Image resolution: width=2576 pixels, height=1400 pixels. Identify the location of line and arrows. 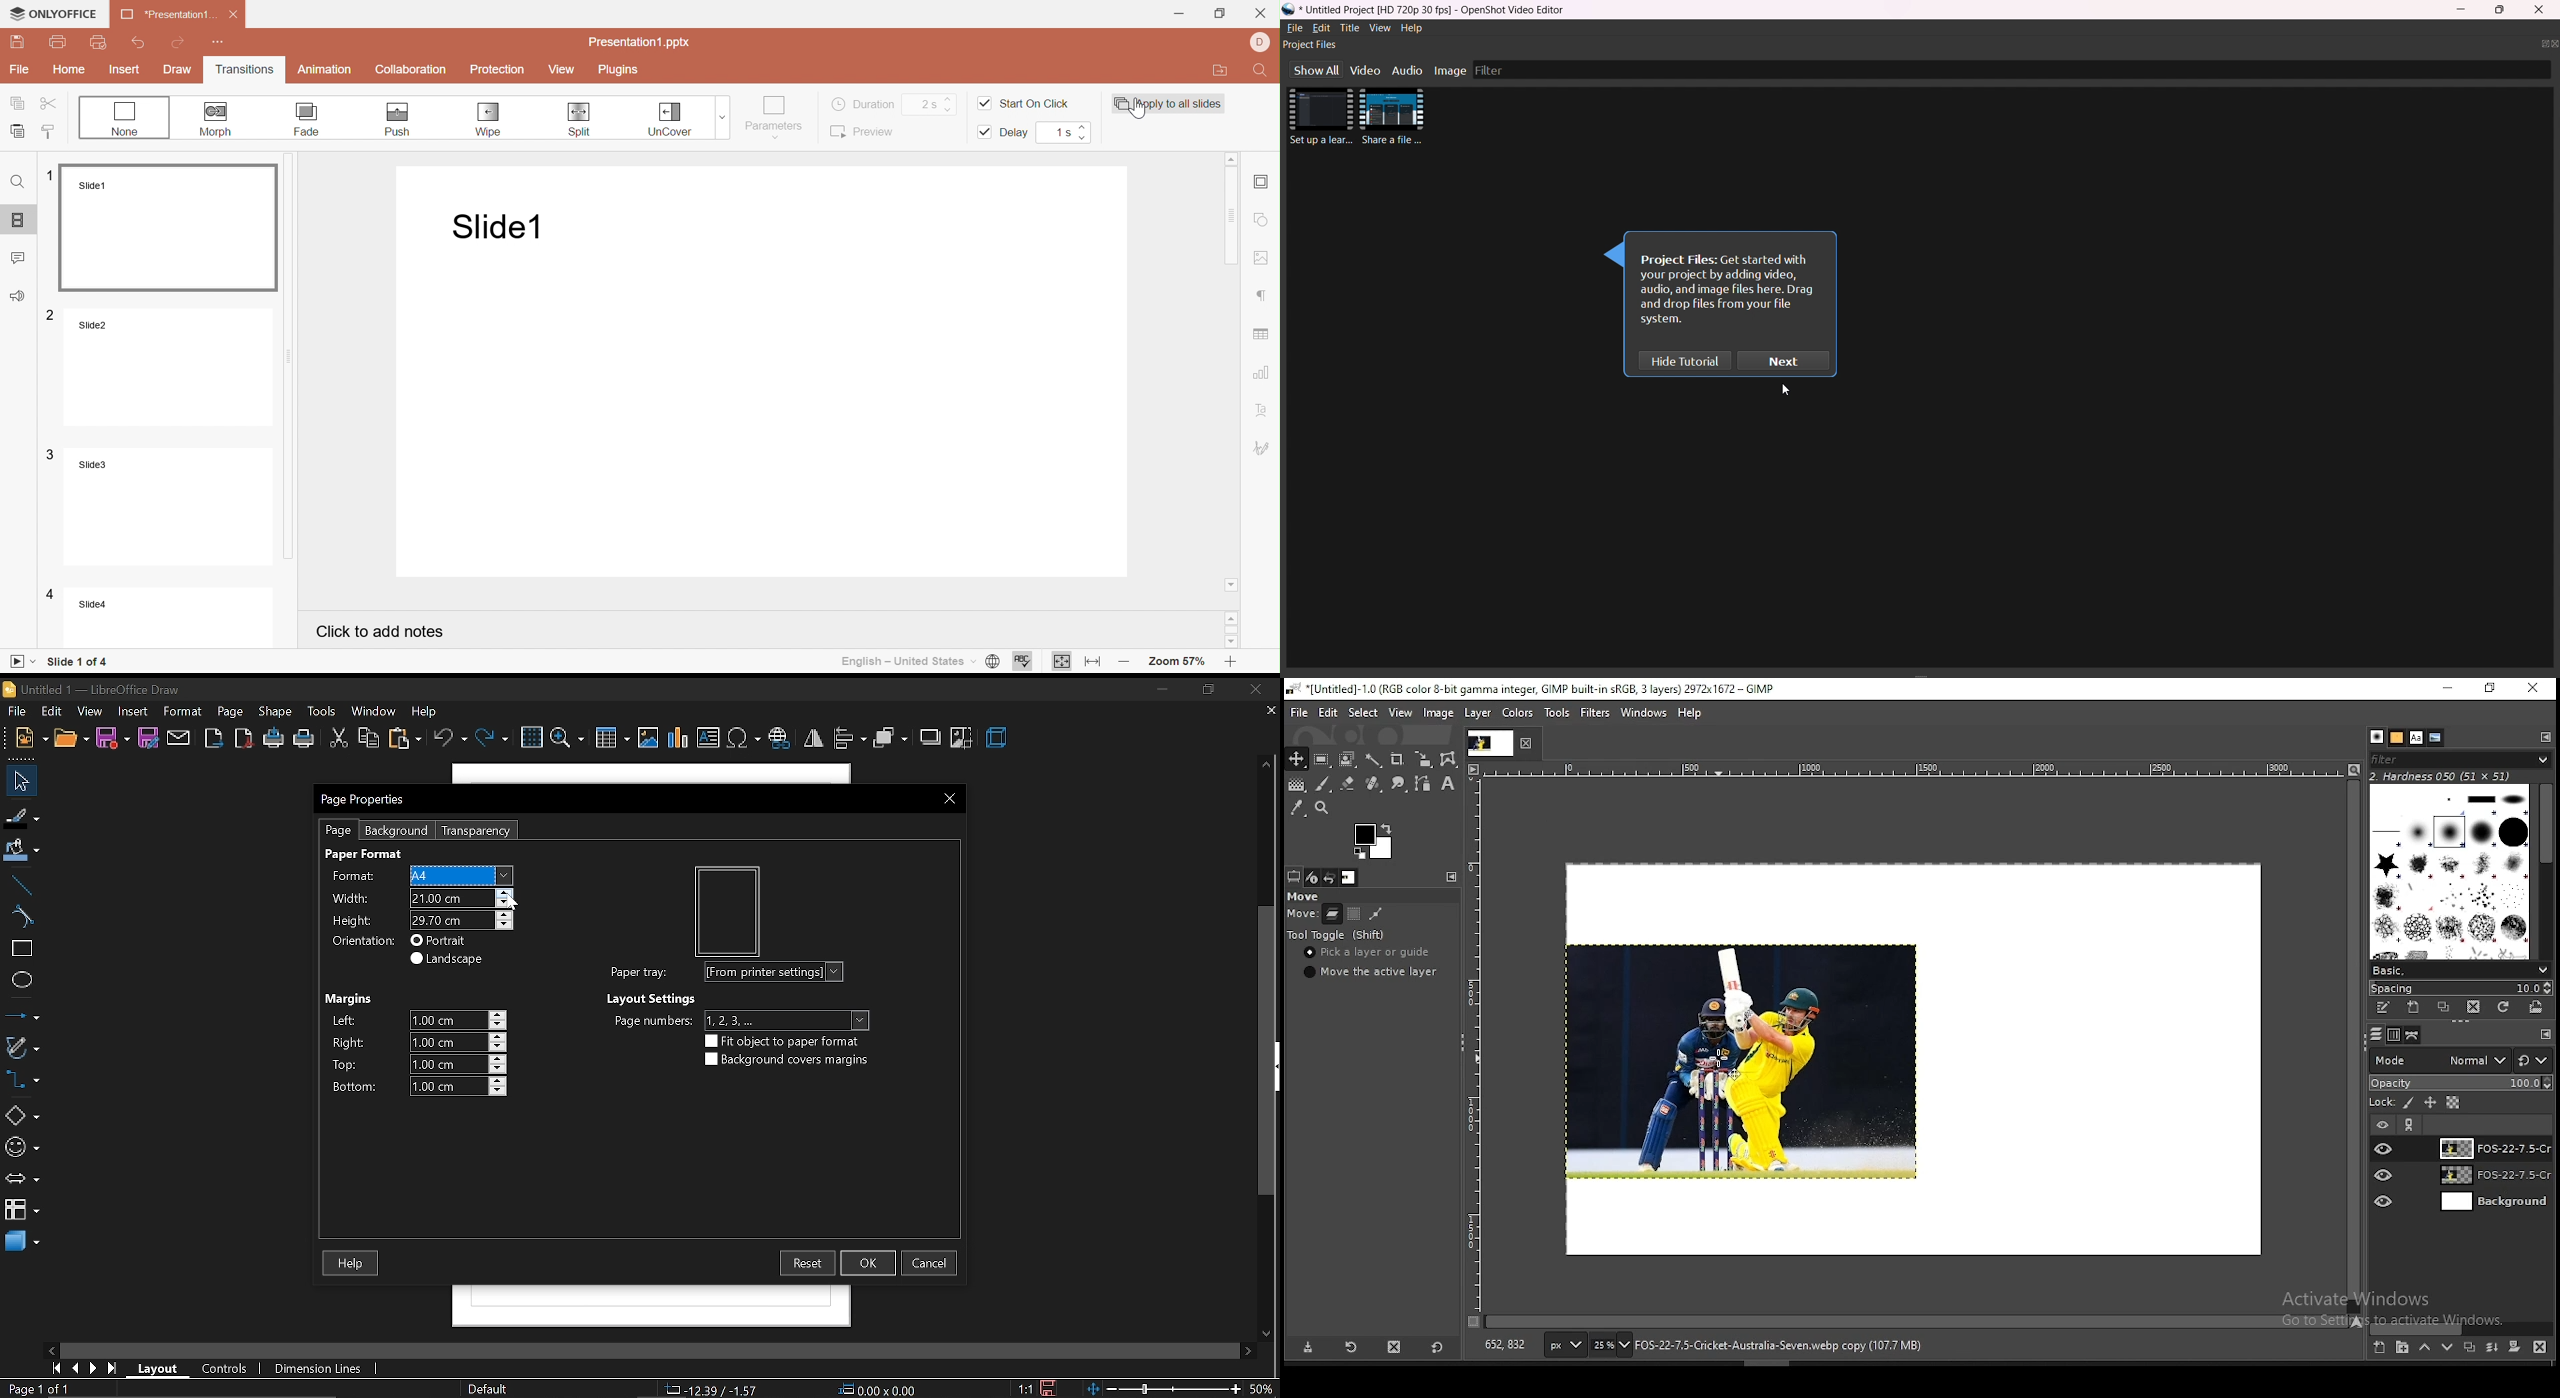
(22, 1016).